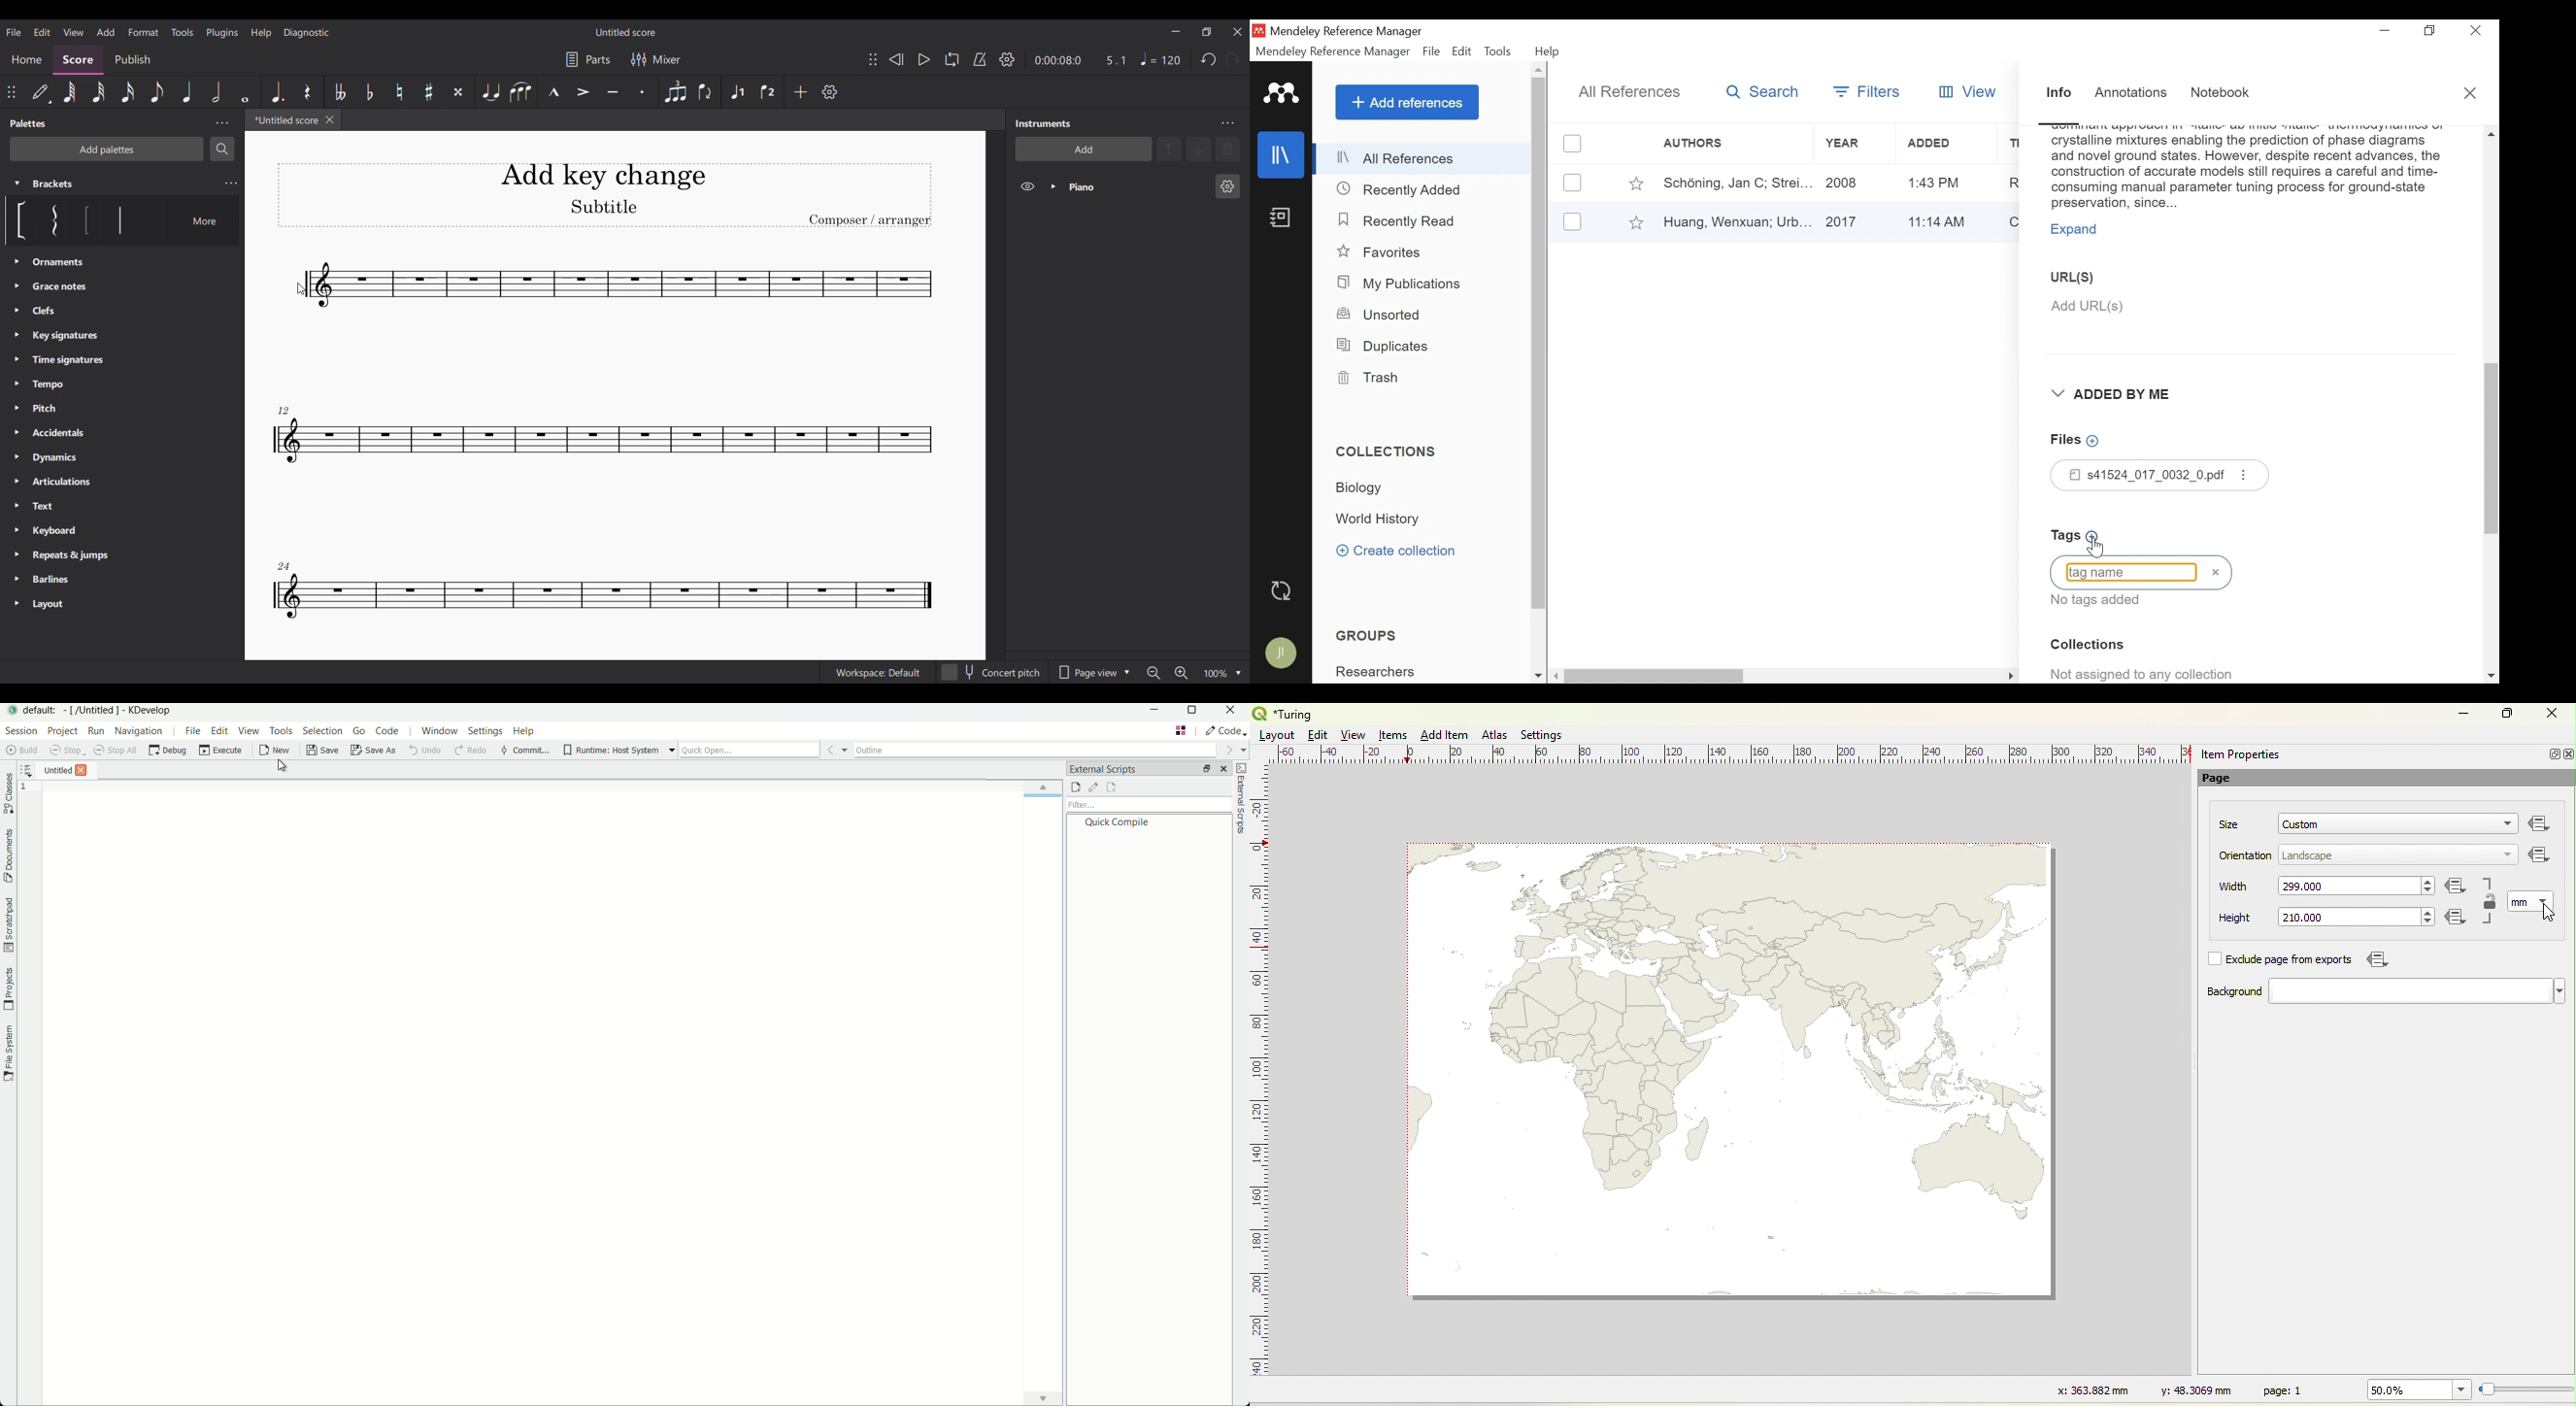  Describe the element at coordinates (1258, 31) in the screenshot. I see `Mendeley Desktop Icon` at that location.